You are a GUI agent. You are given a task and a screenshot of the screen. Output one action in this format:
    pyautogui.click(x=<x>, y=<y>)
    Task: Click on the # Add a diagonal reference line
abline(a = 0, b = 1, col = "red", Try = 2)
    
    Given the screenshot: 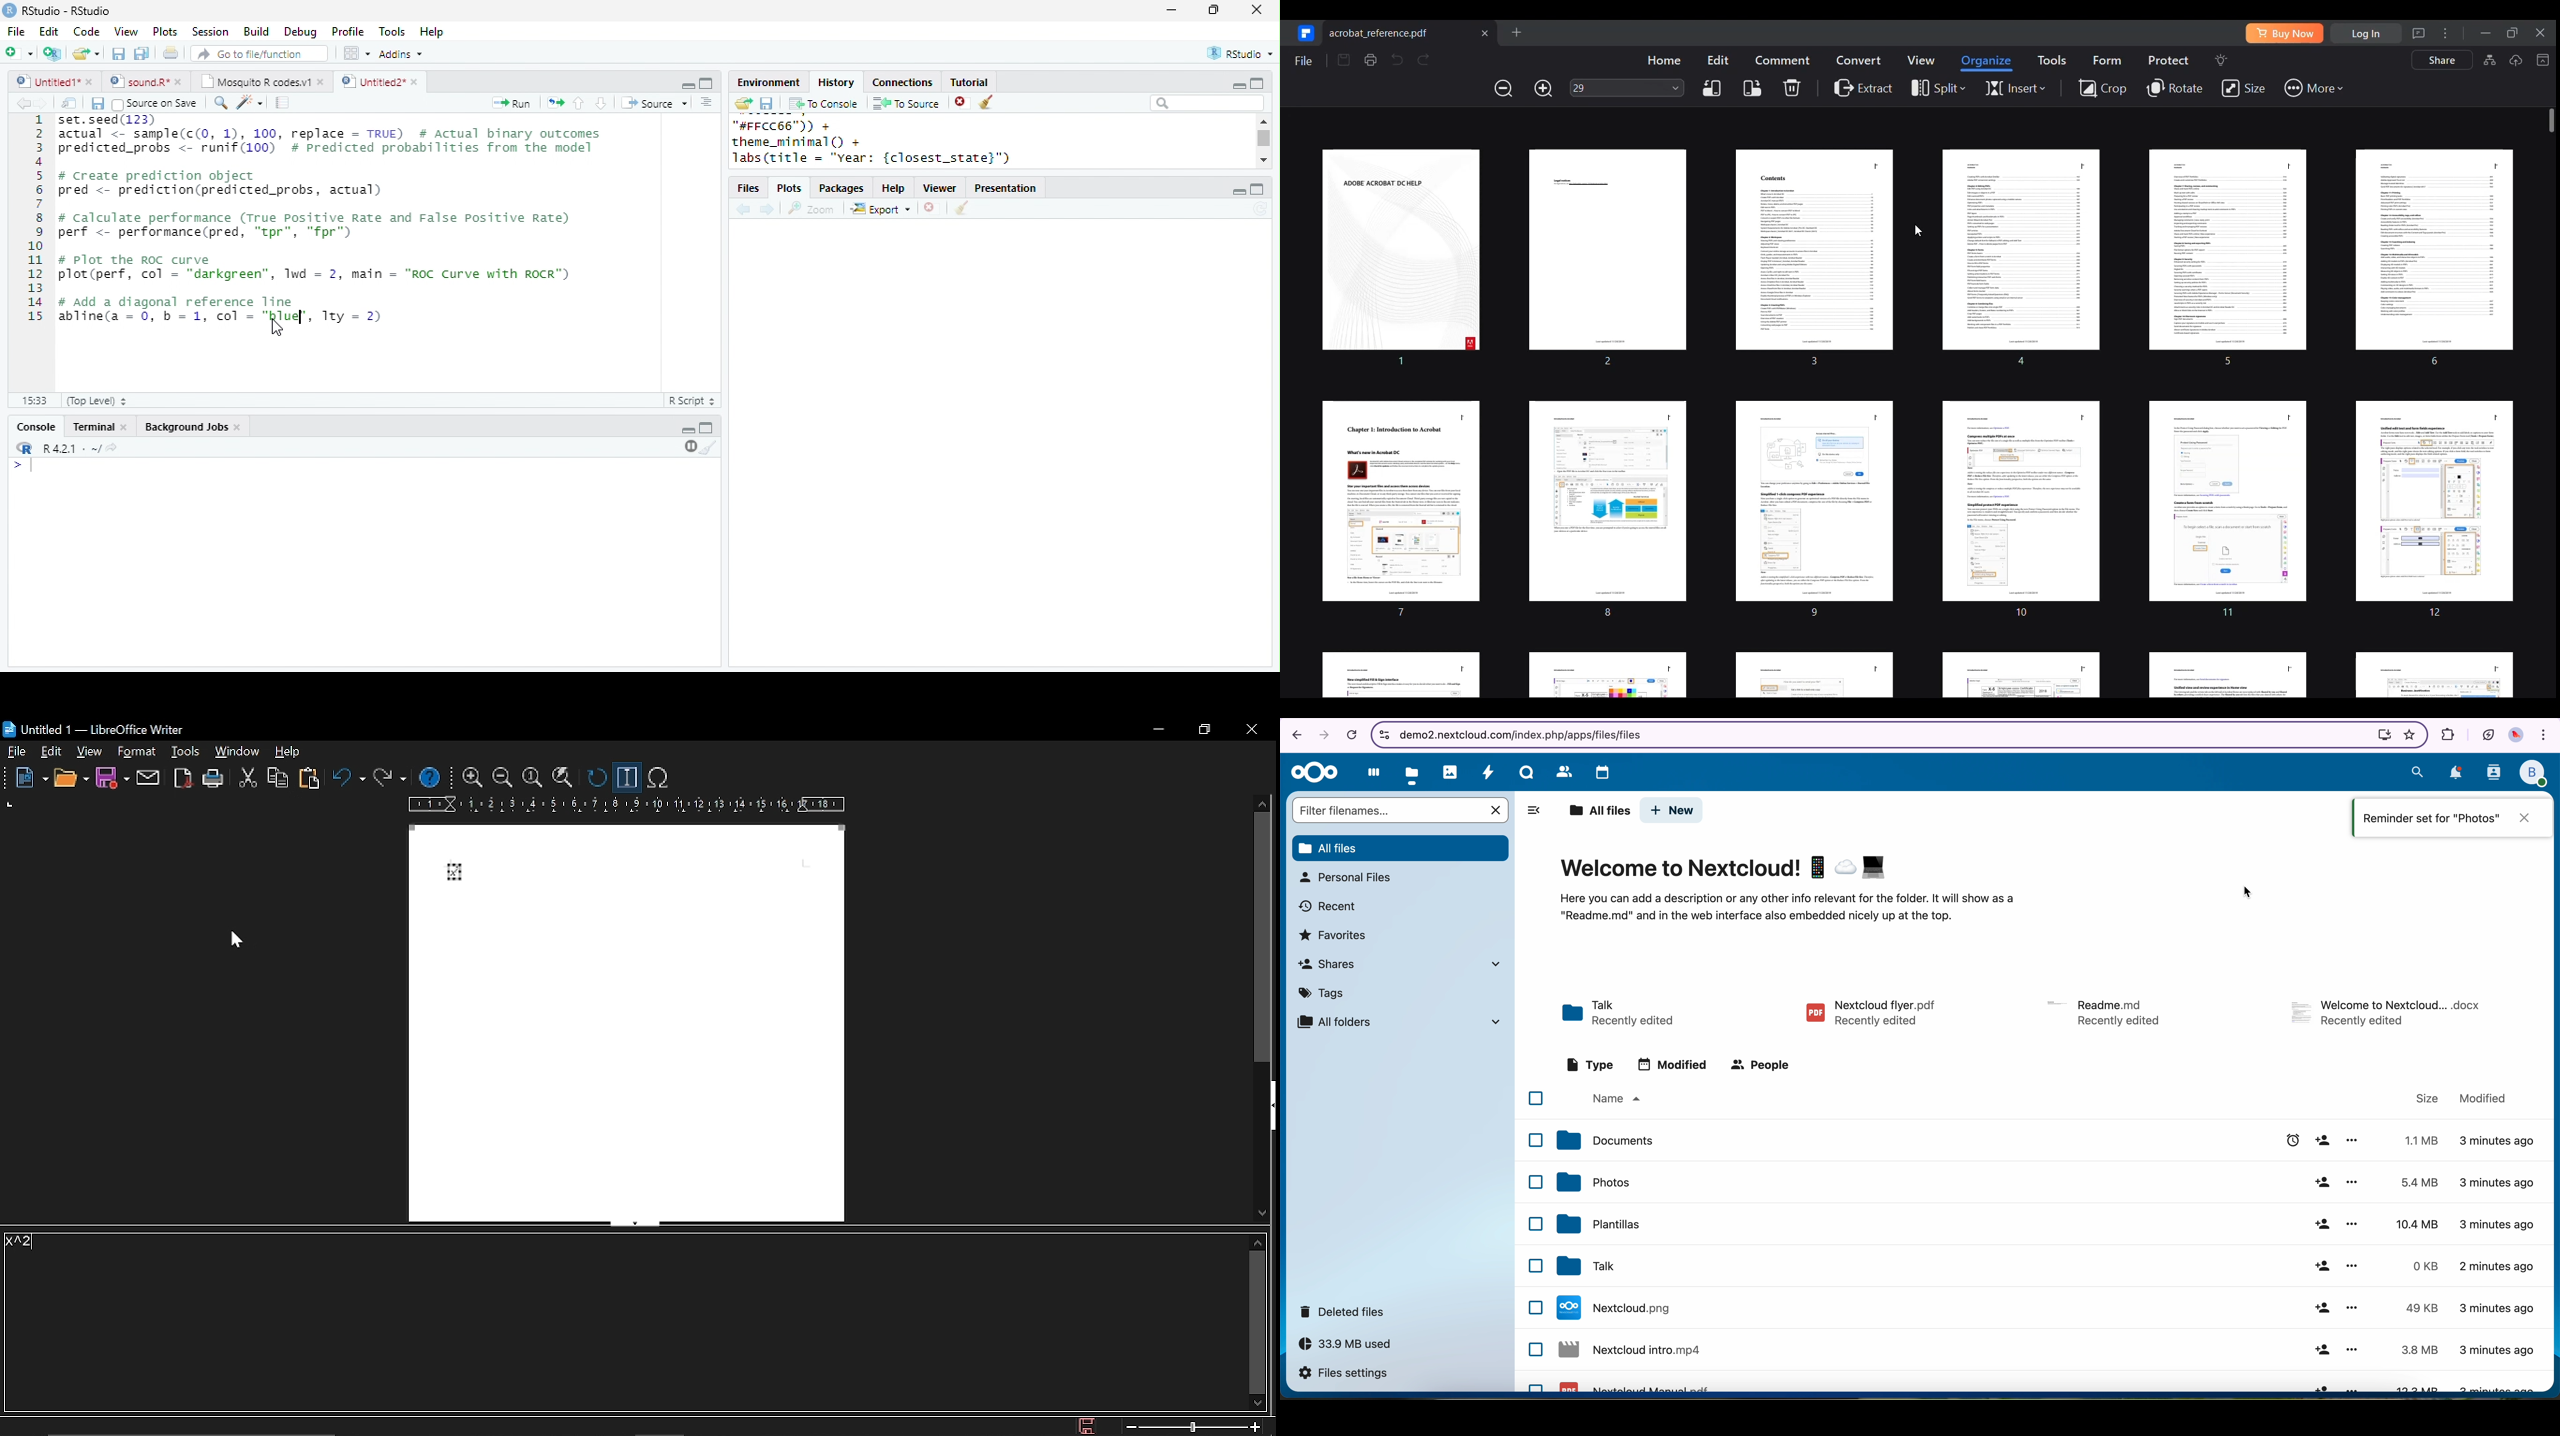 What is the action you would take?
    pyautogui.click(x=219, y=309)
    